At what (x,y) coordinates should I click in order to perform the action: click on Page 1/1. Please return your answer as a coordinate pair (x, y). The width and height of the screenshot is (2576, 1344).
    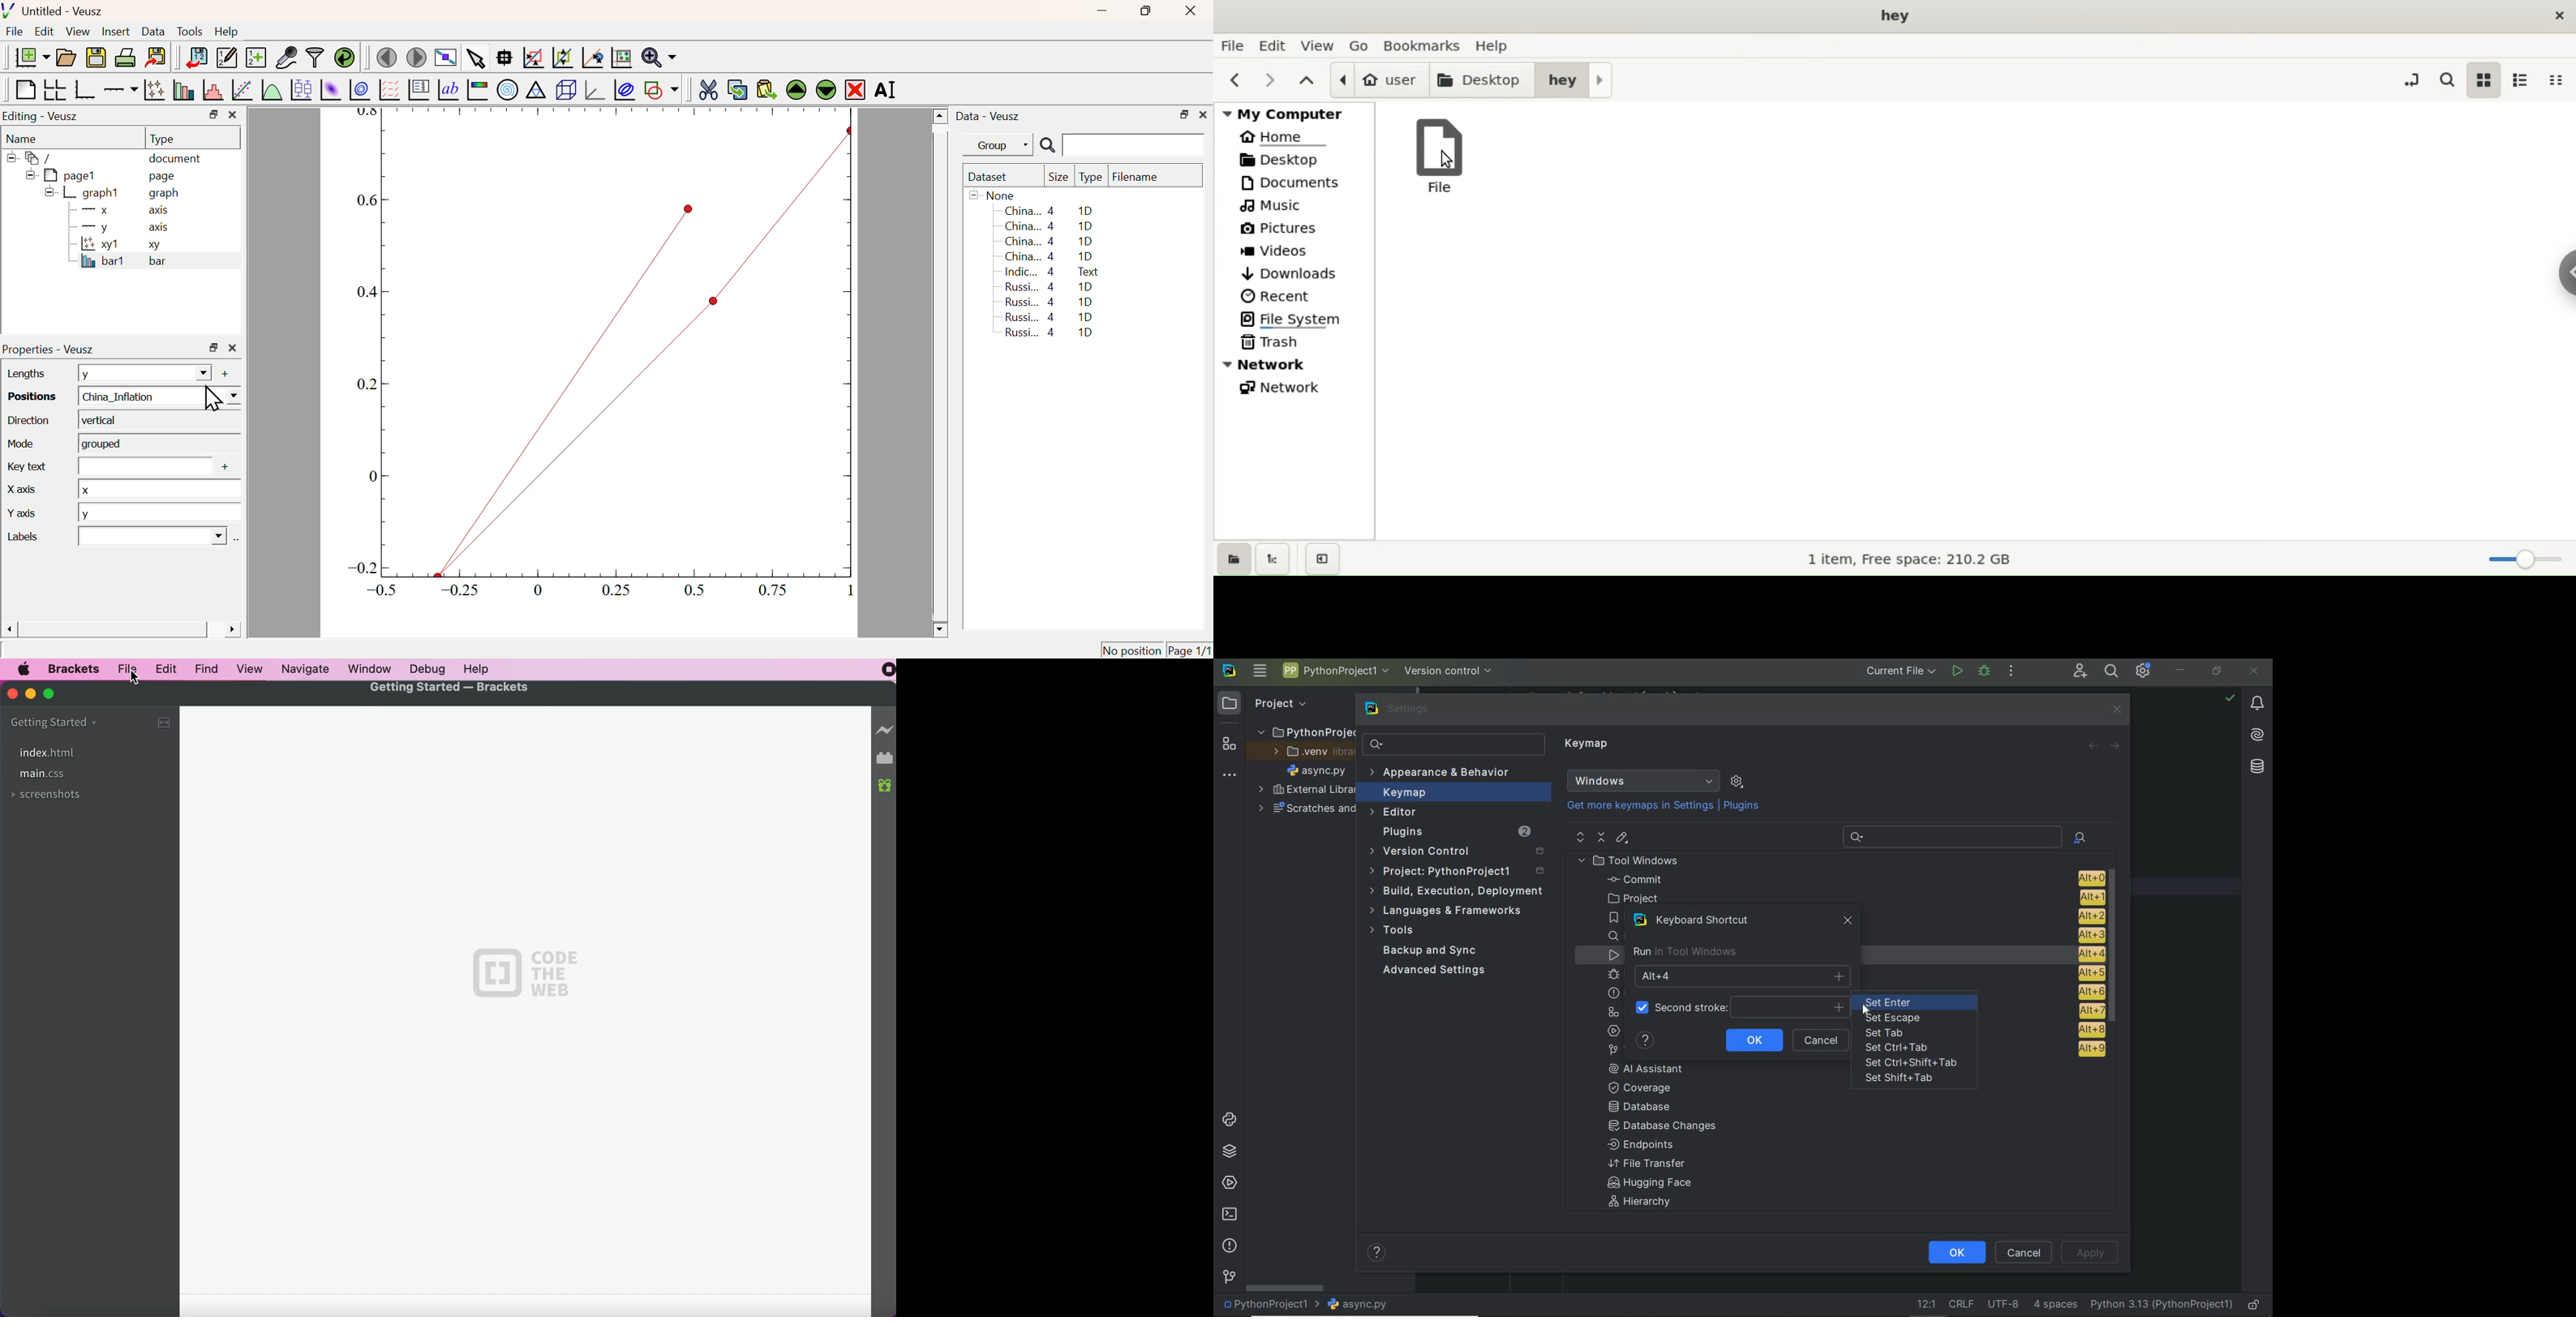
    Looking at the image, I should click on (1188, 650).